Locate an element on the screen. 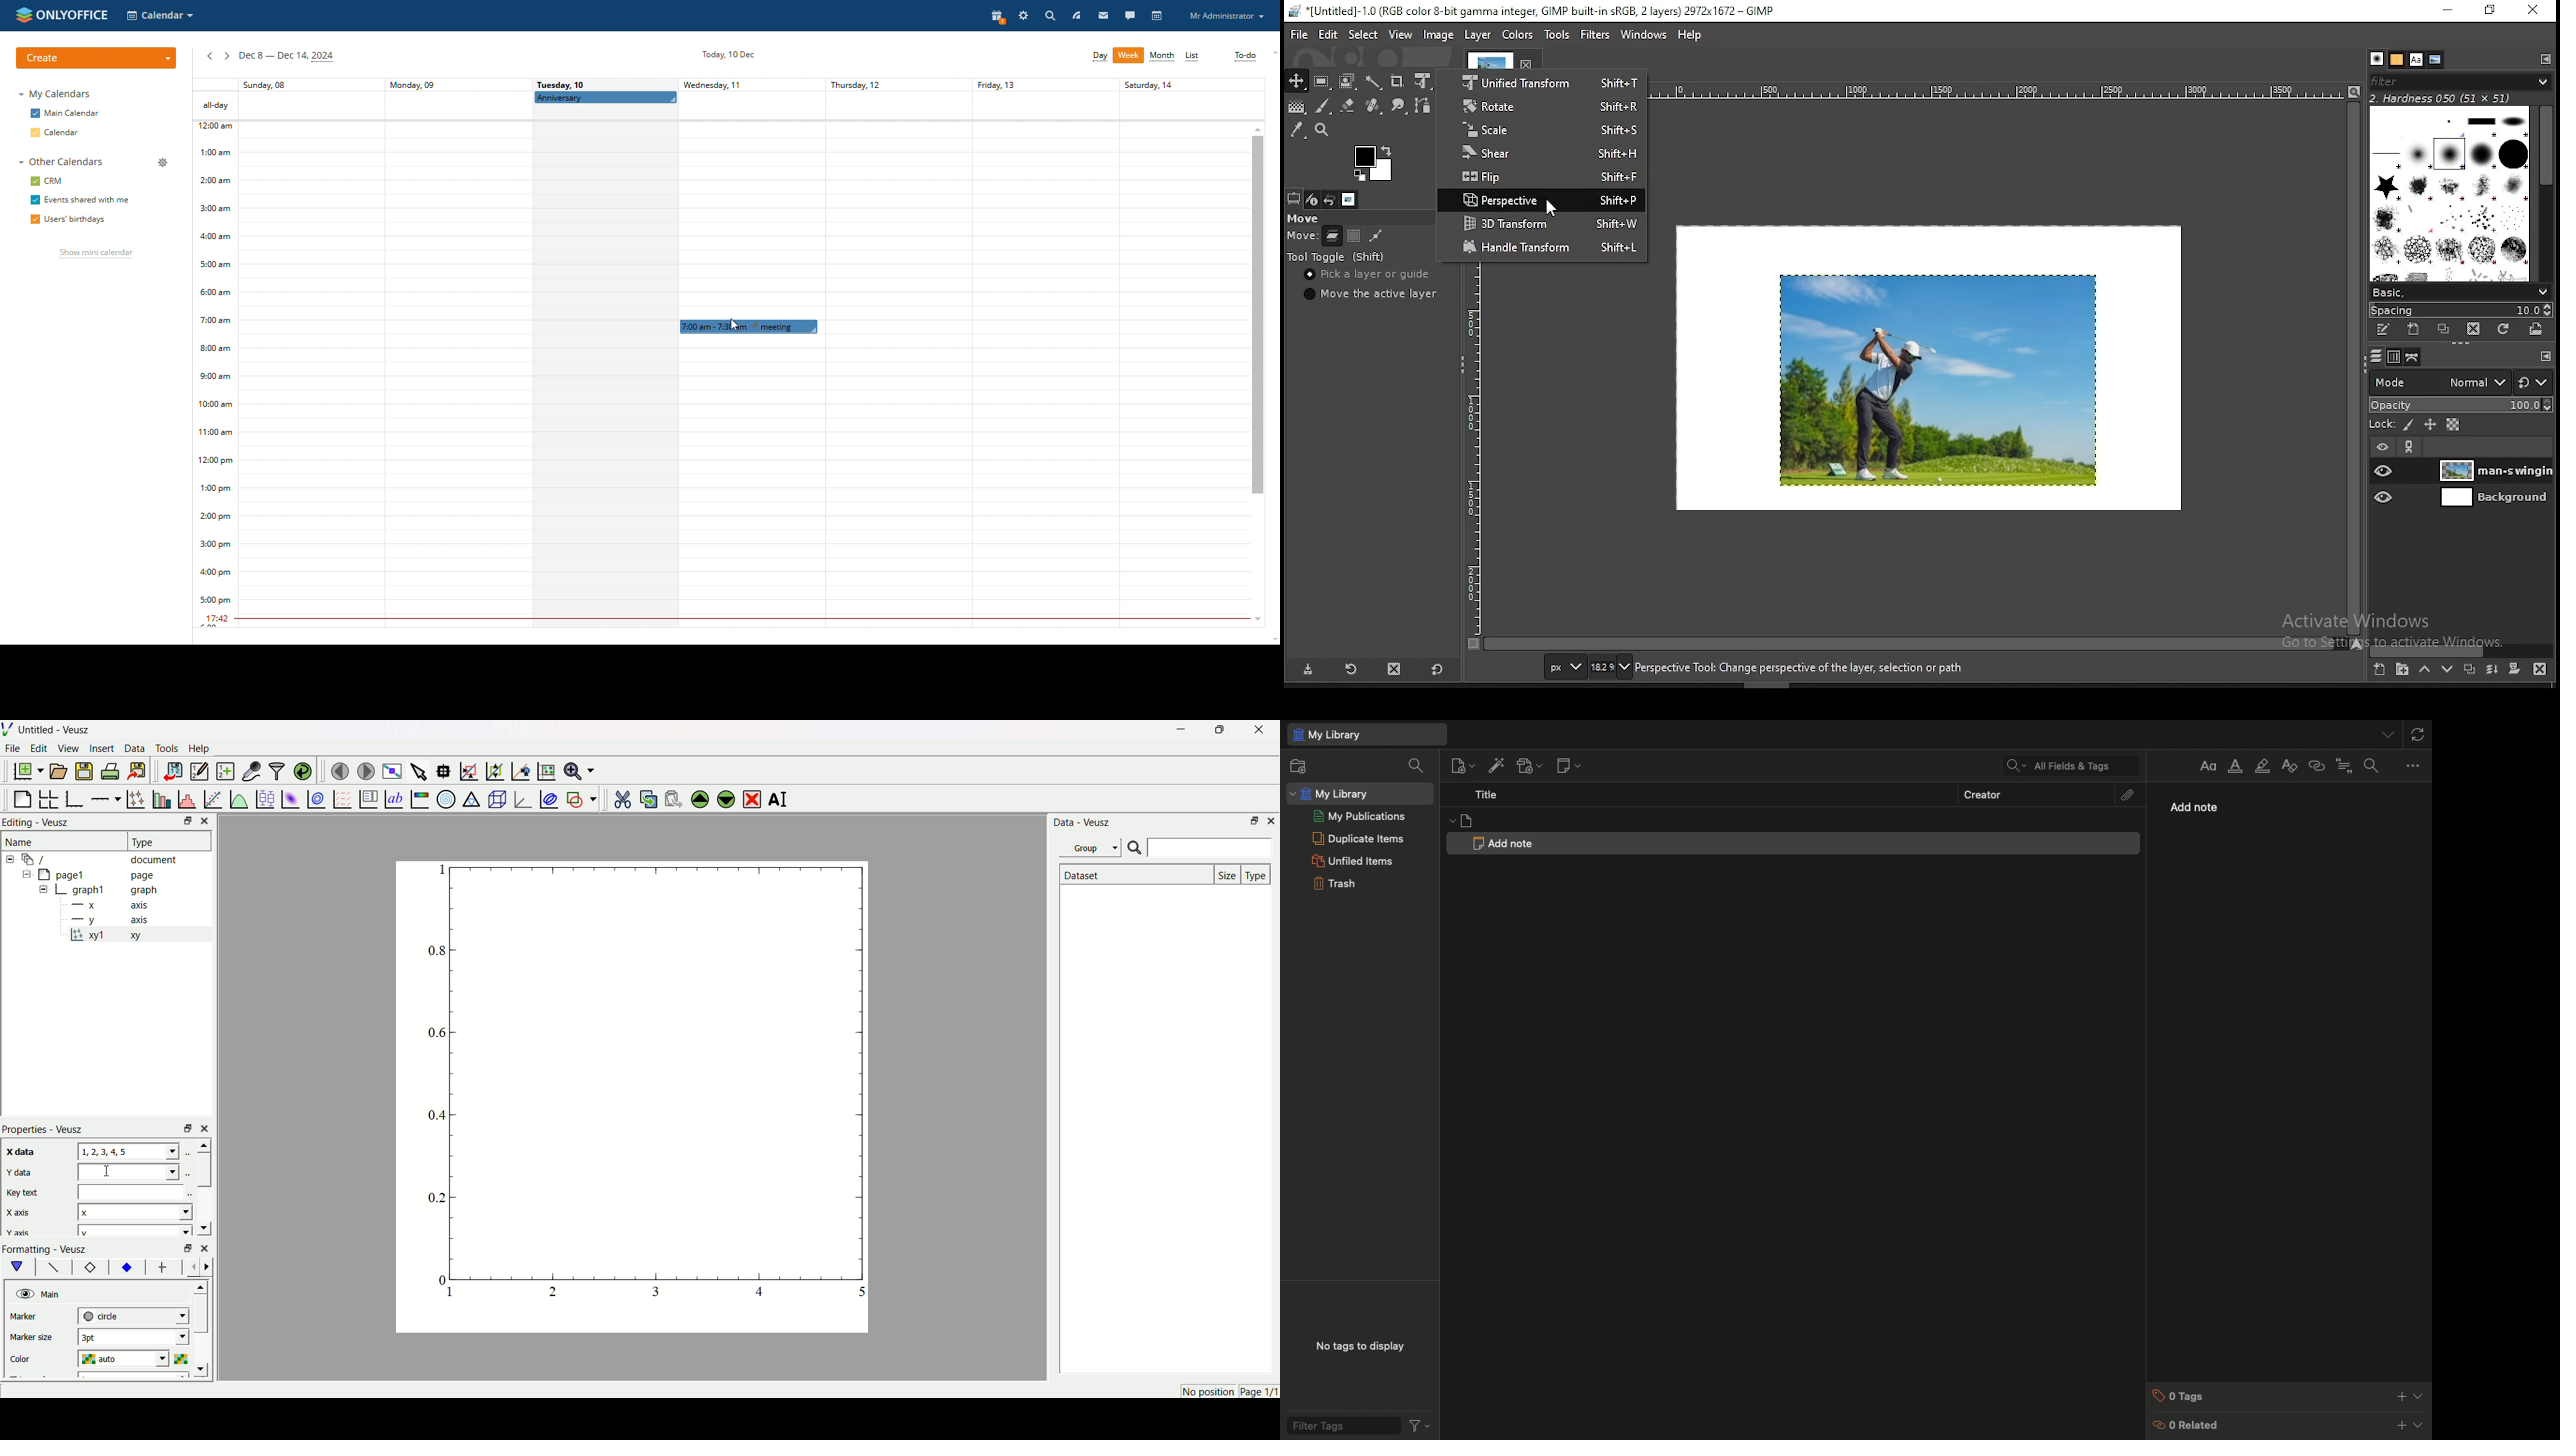  create a new brush is located at coordinates (2412, 330).